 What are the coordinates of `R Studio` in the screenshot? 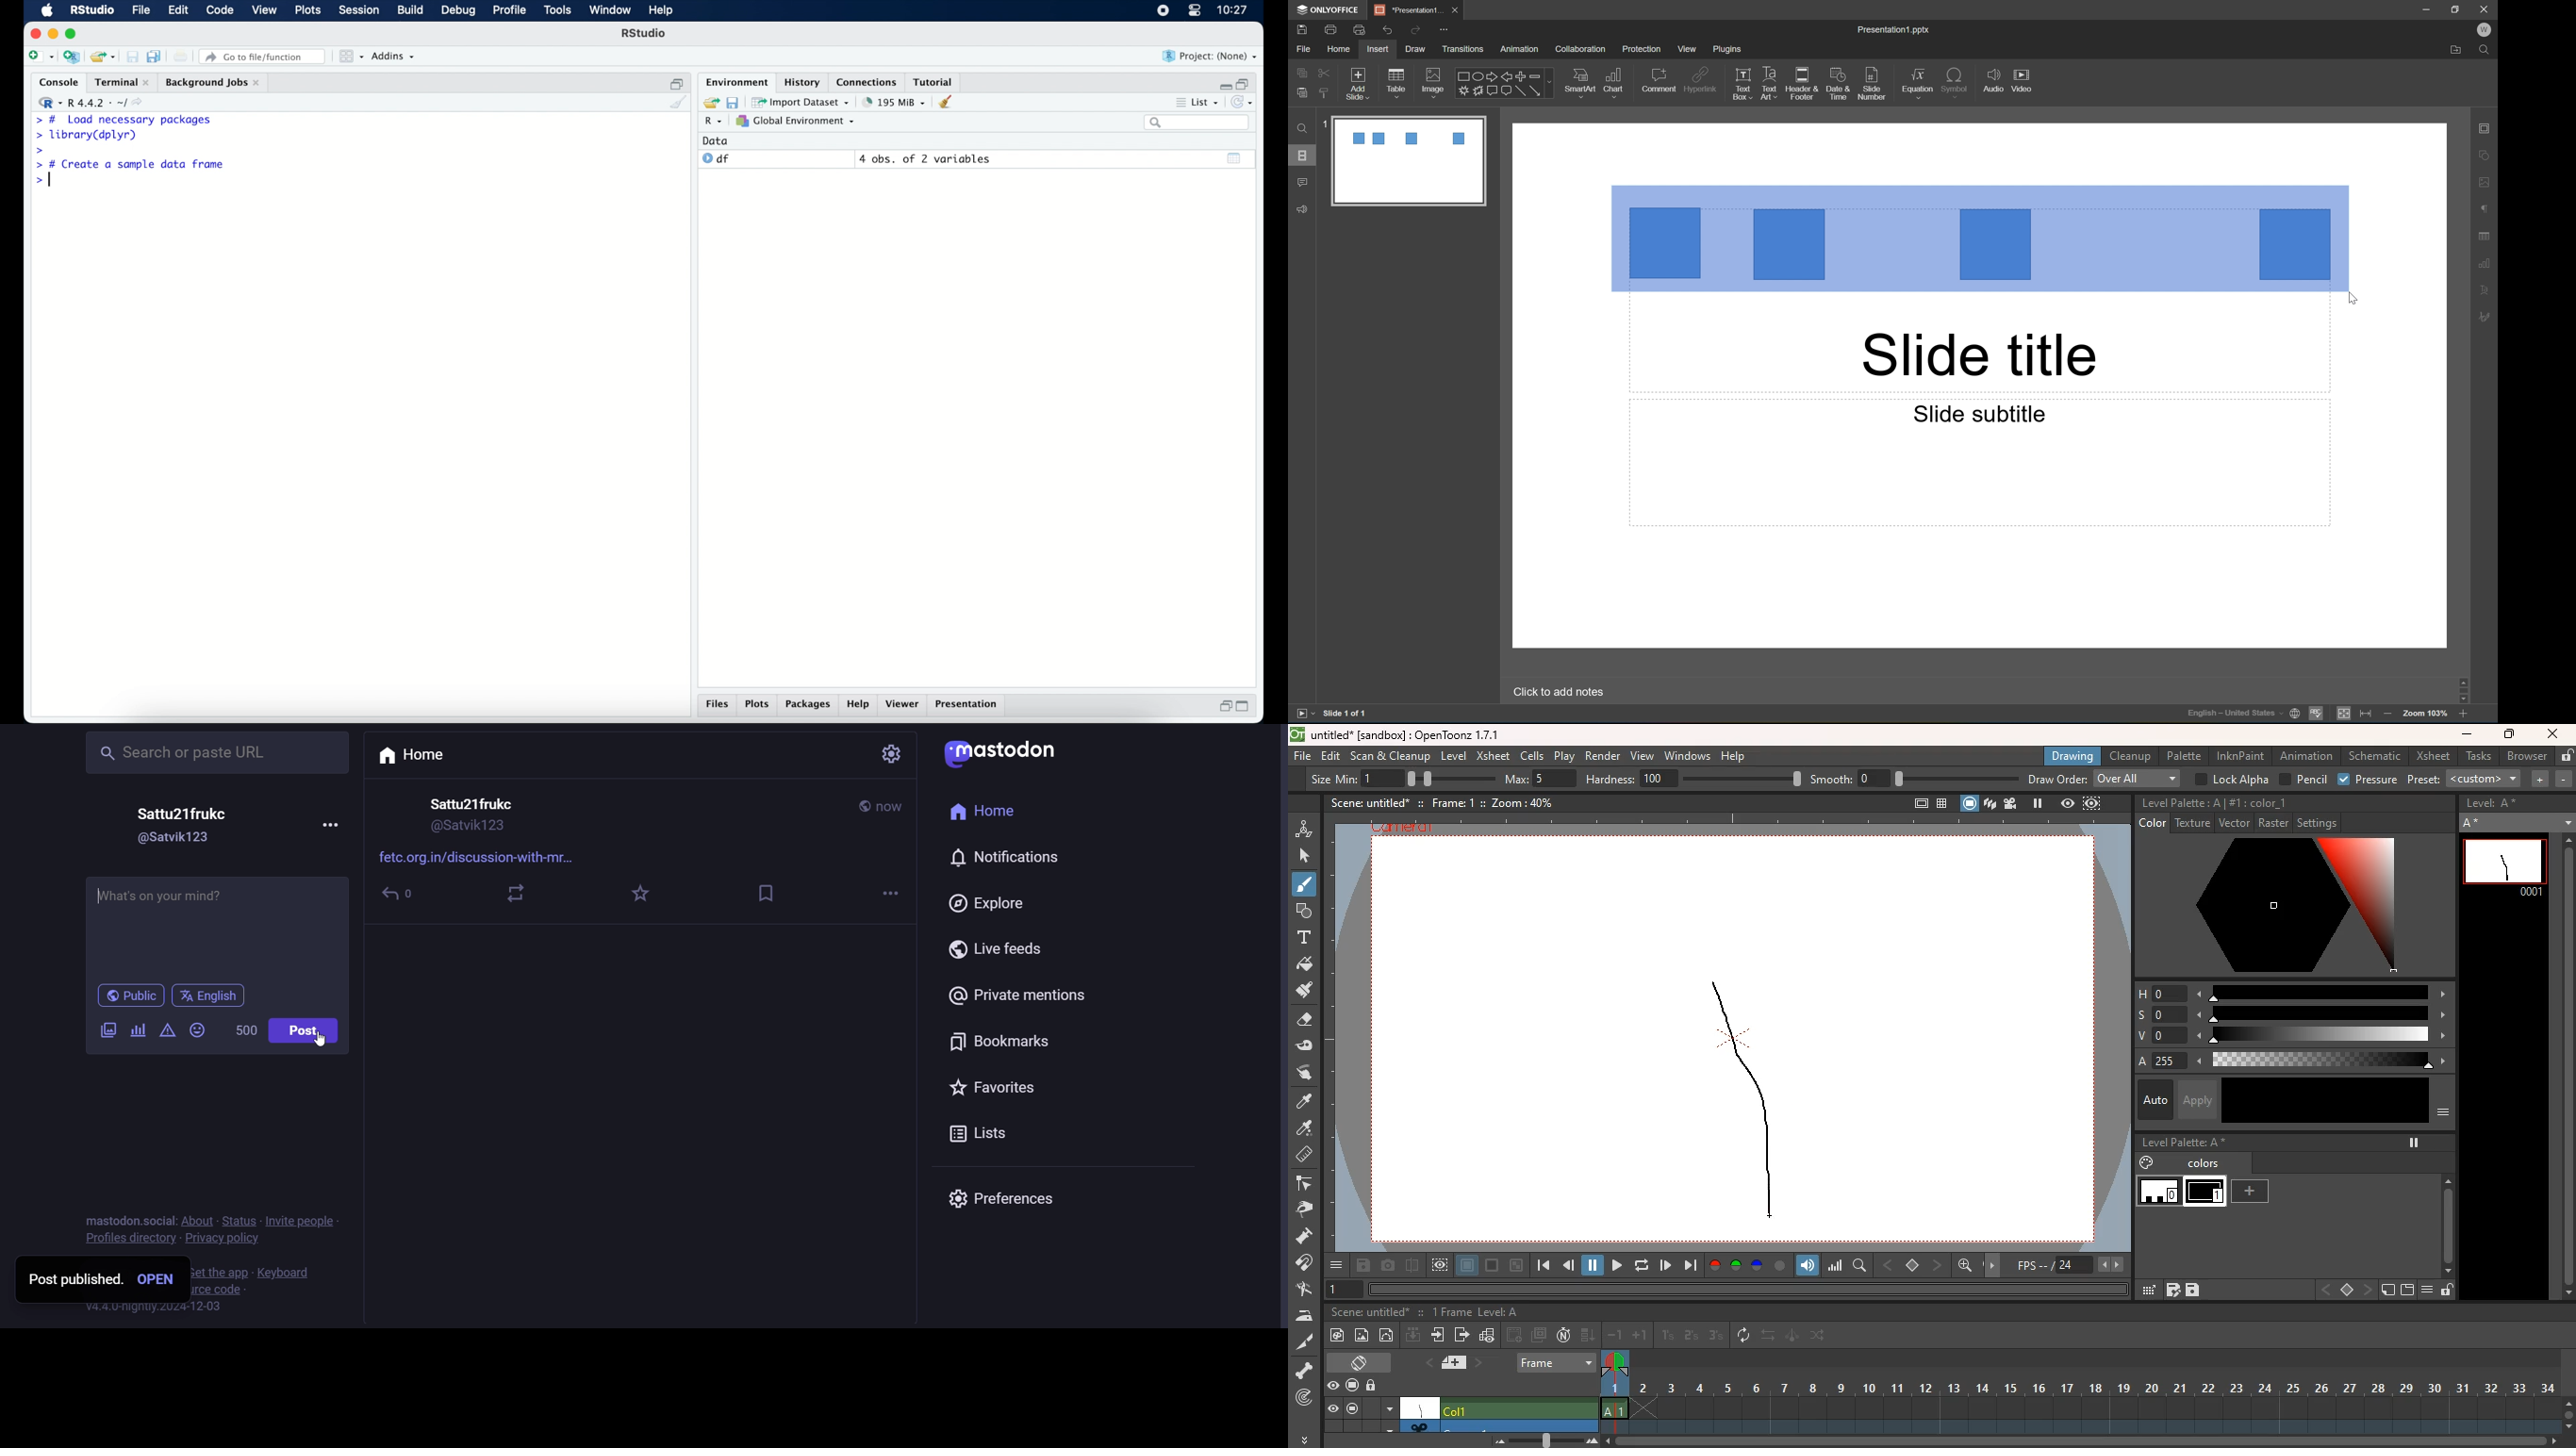 It's located at (92, 11).